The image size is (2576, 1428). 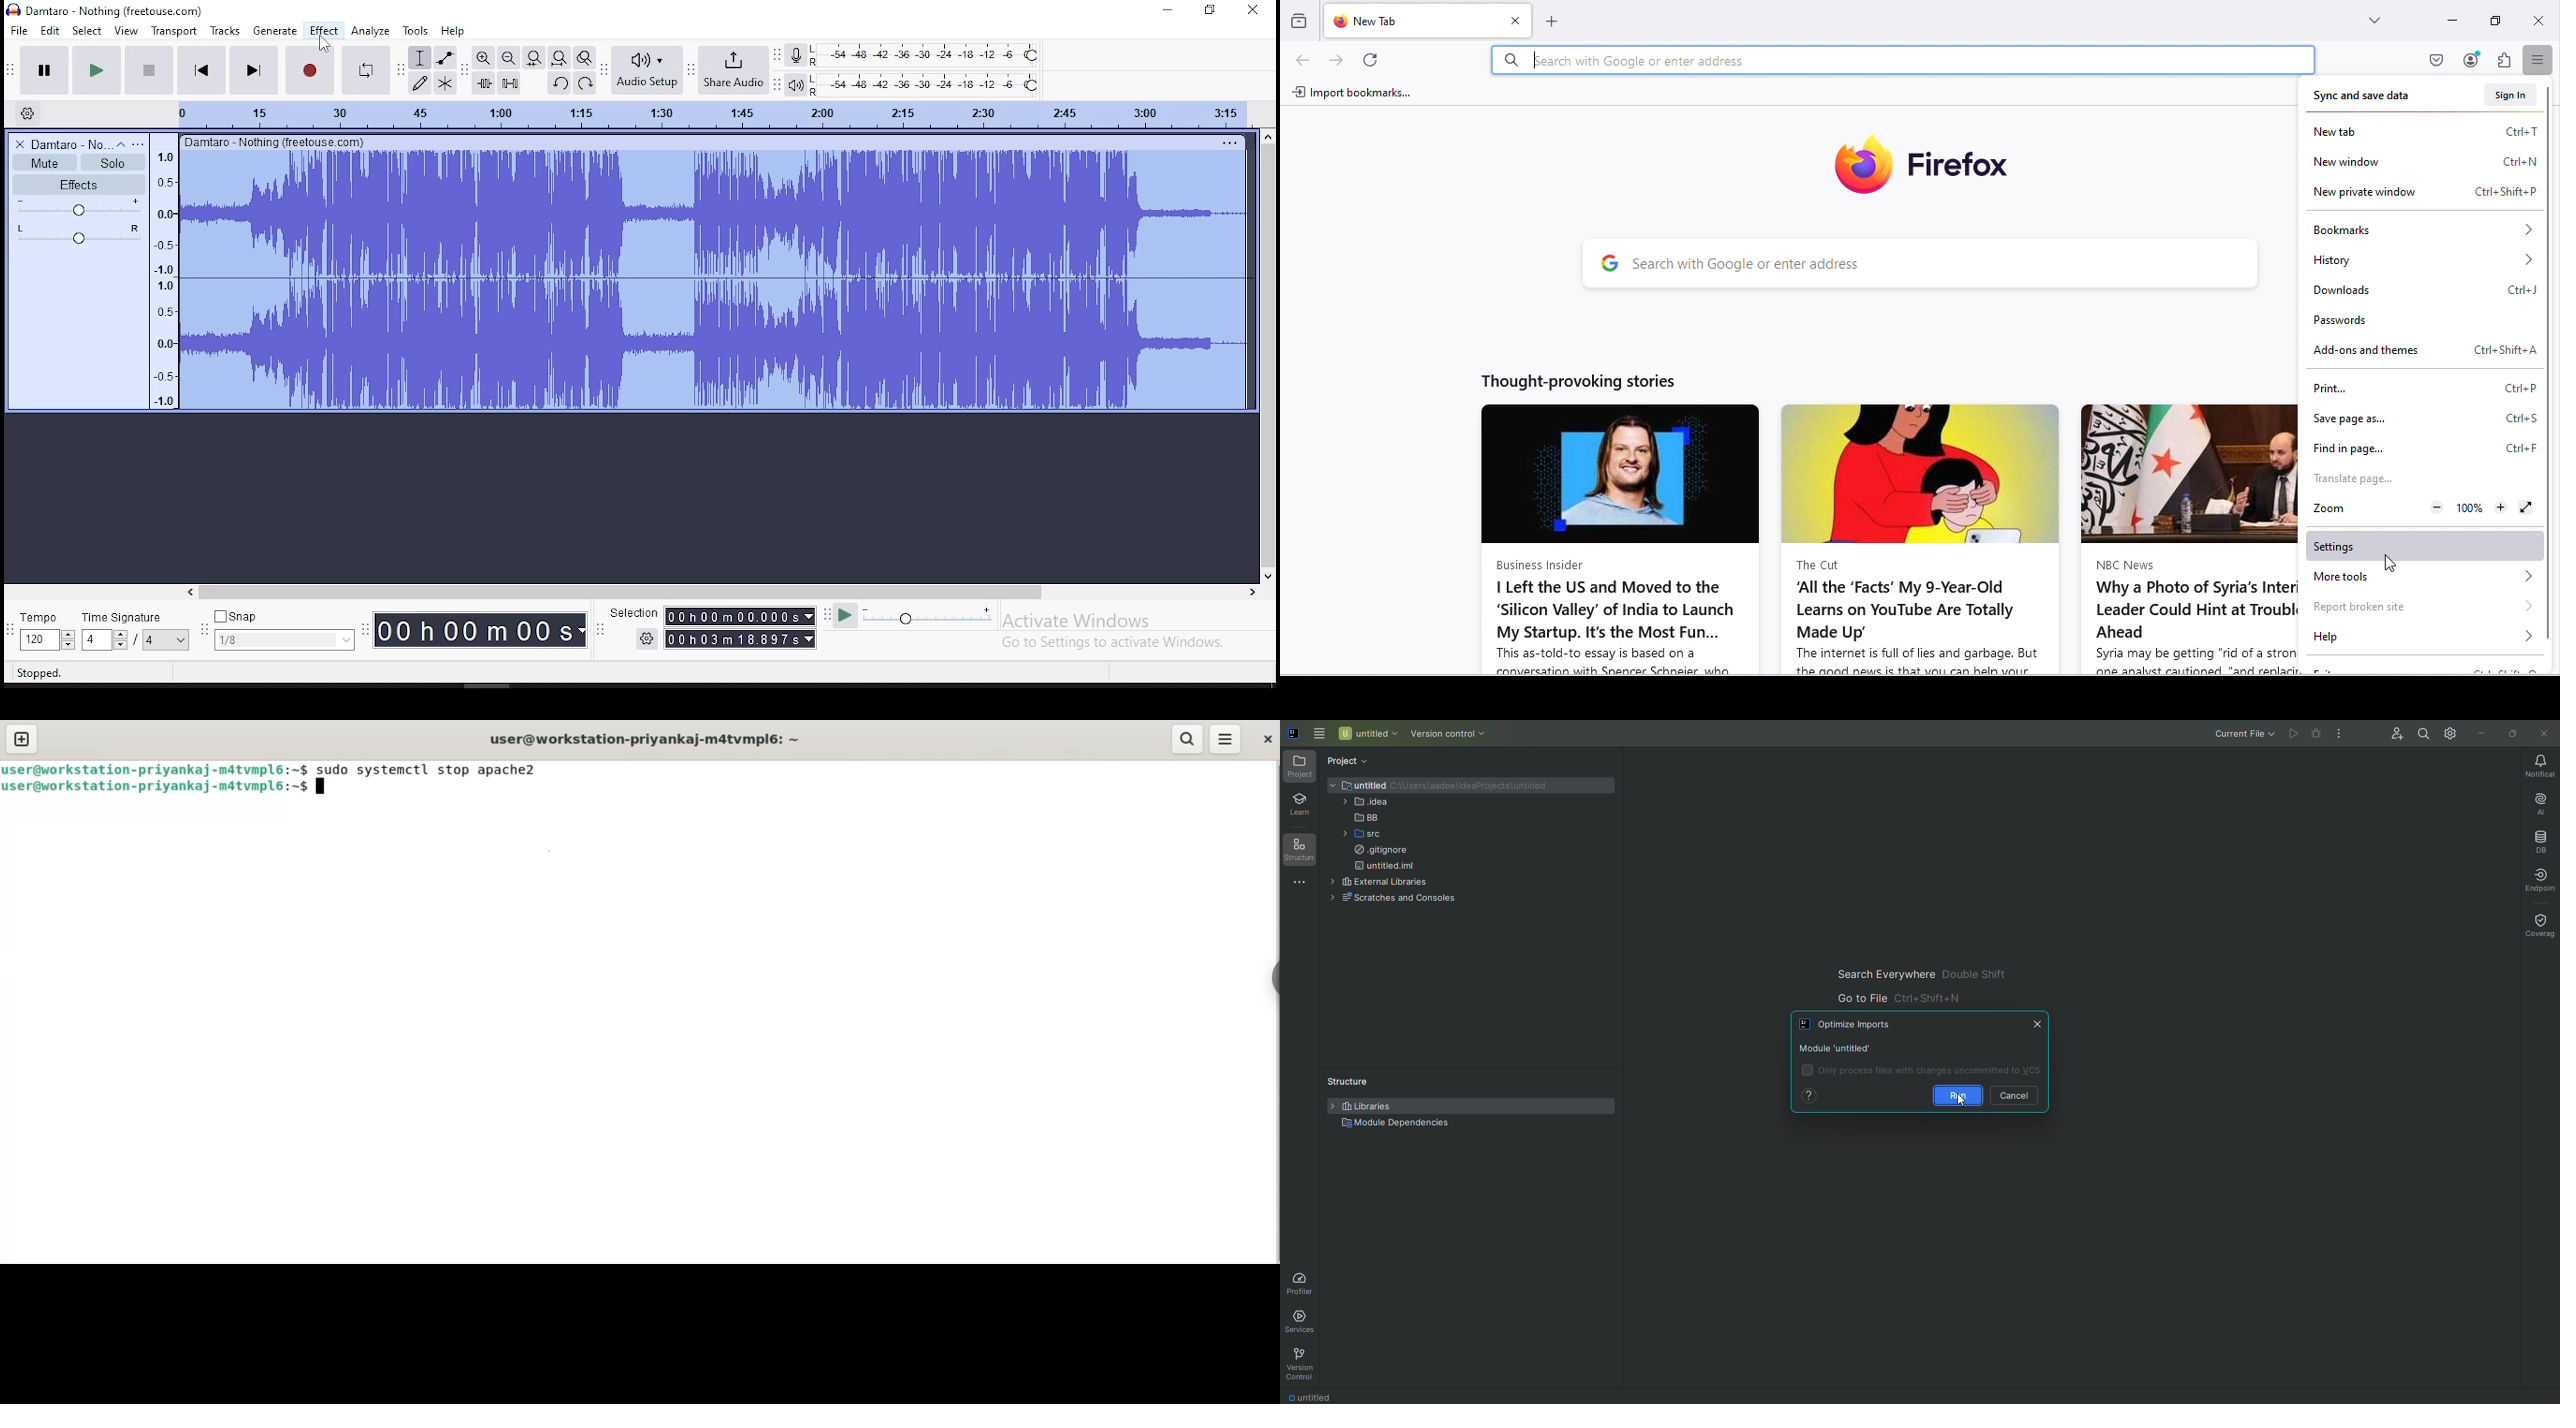 I want to click on Add-ons and themes, so click(x=2421, y=350).